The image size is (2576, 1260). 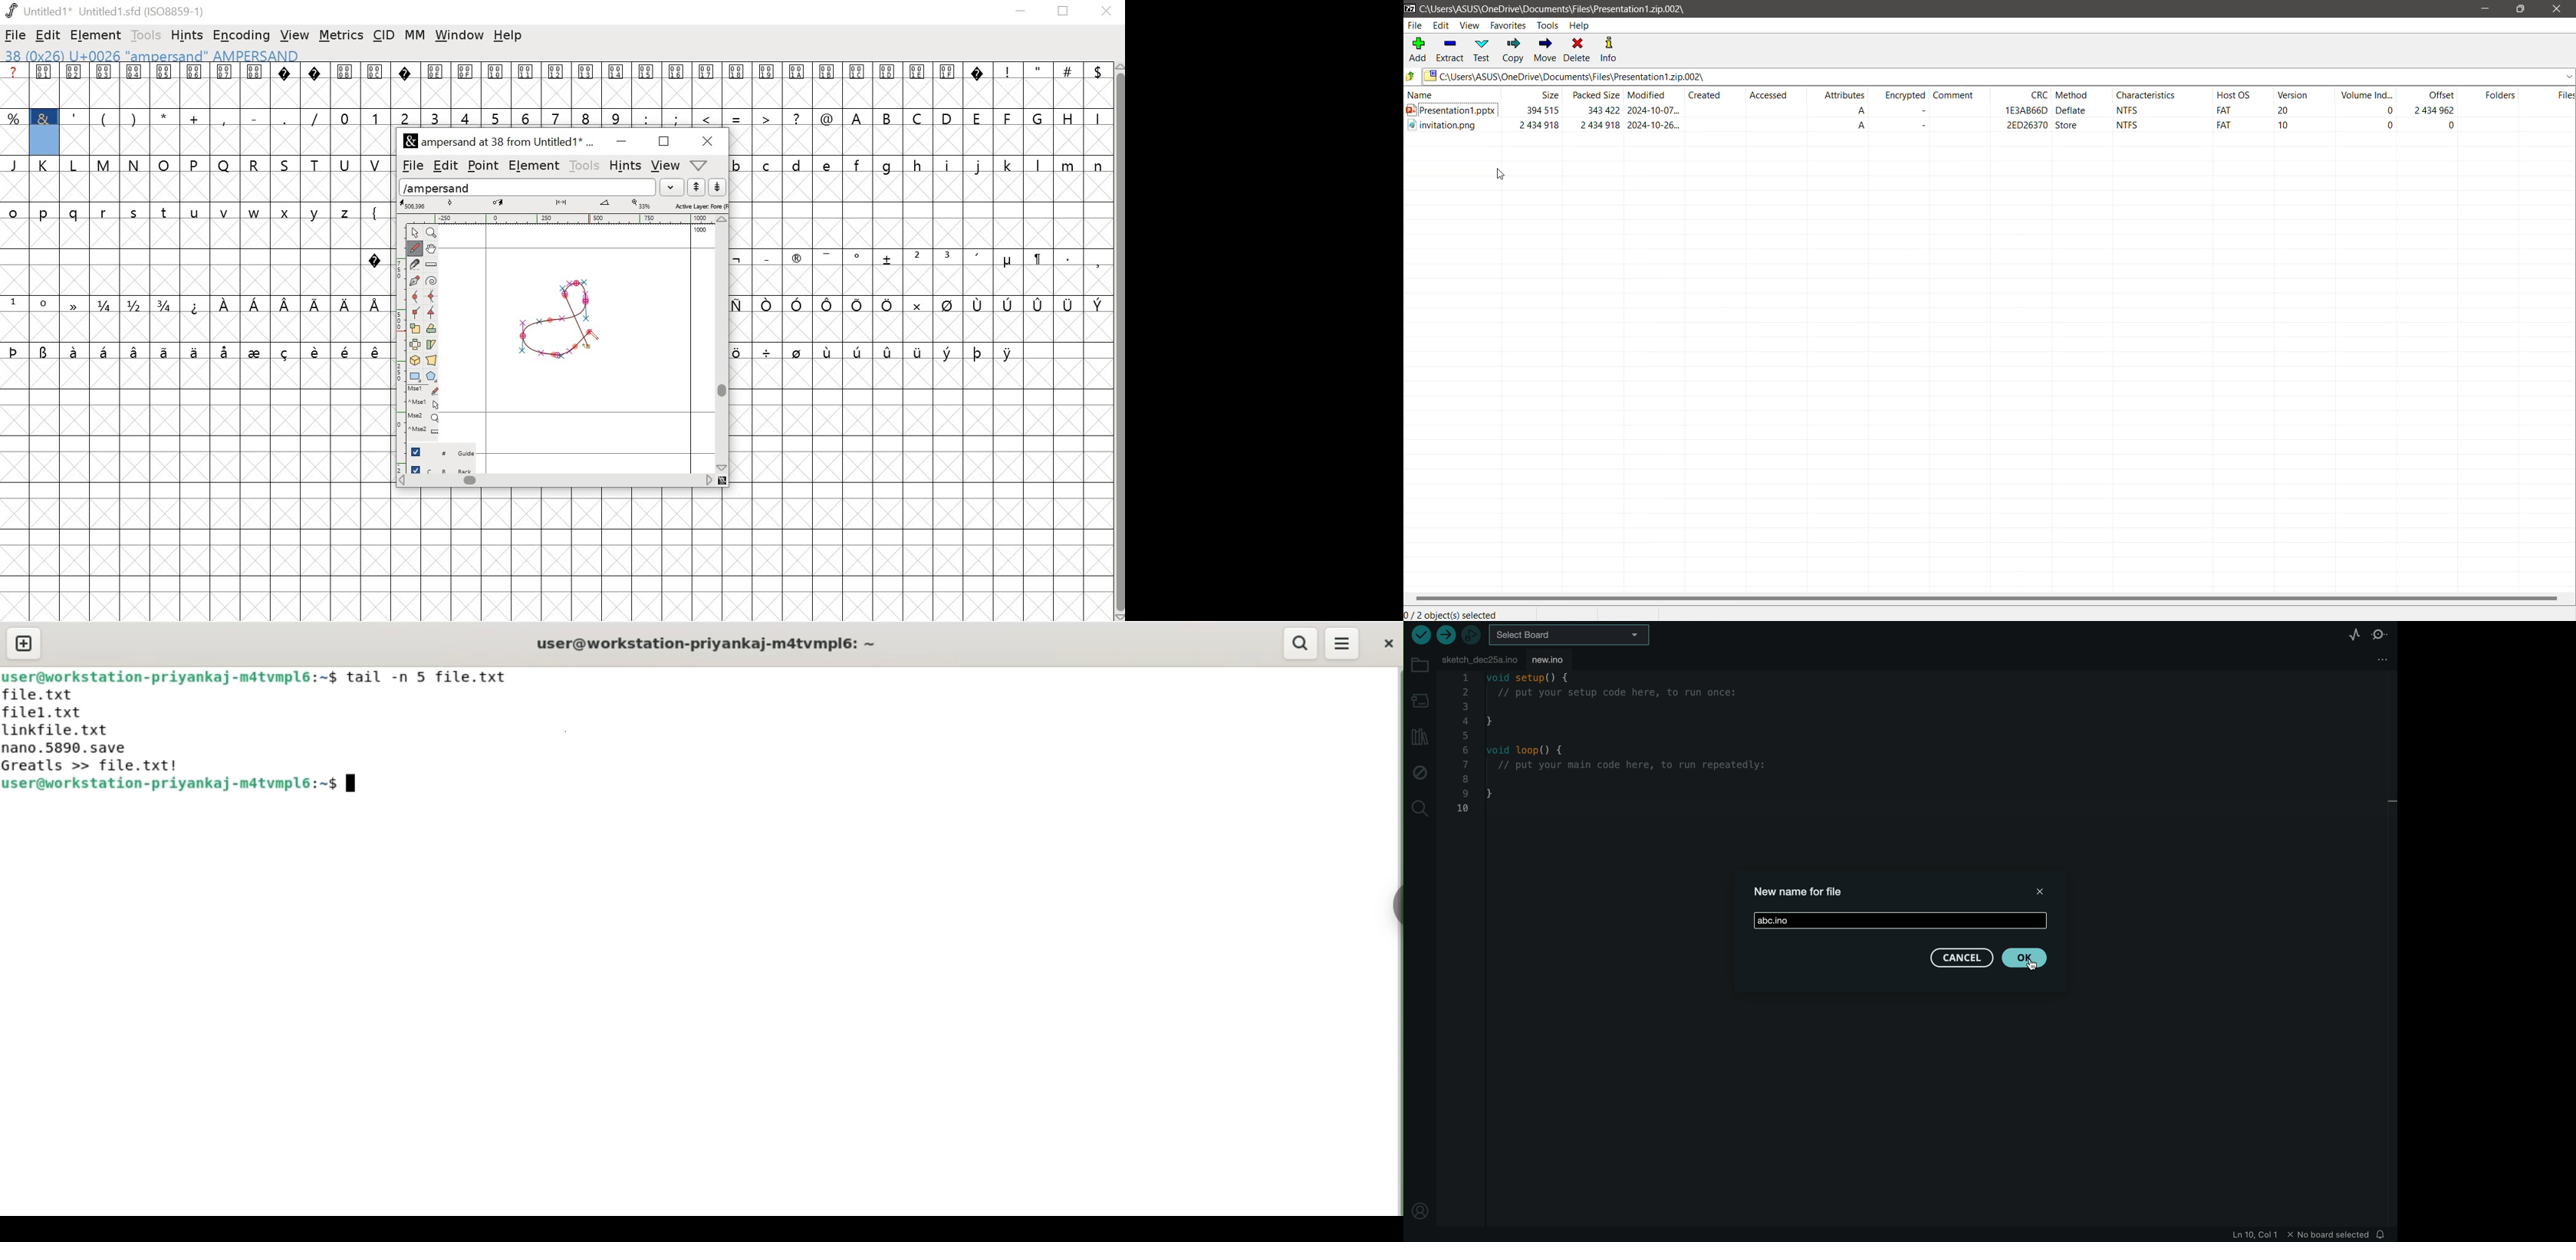 What do you see at coordinates (1068, 117) in the screenshot?
I see `H` at bounding box center [1068, 117].